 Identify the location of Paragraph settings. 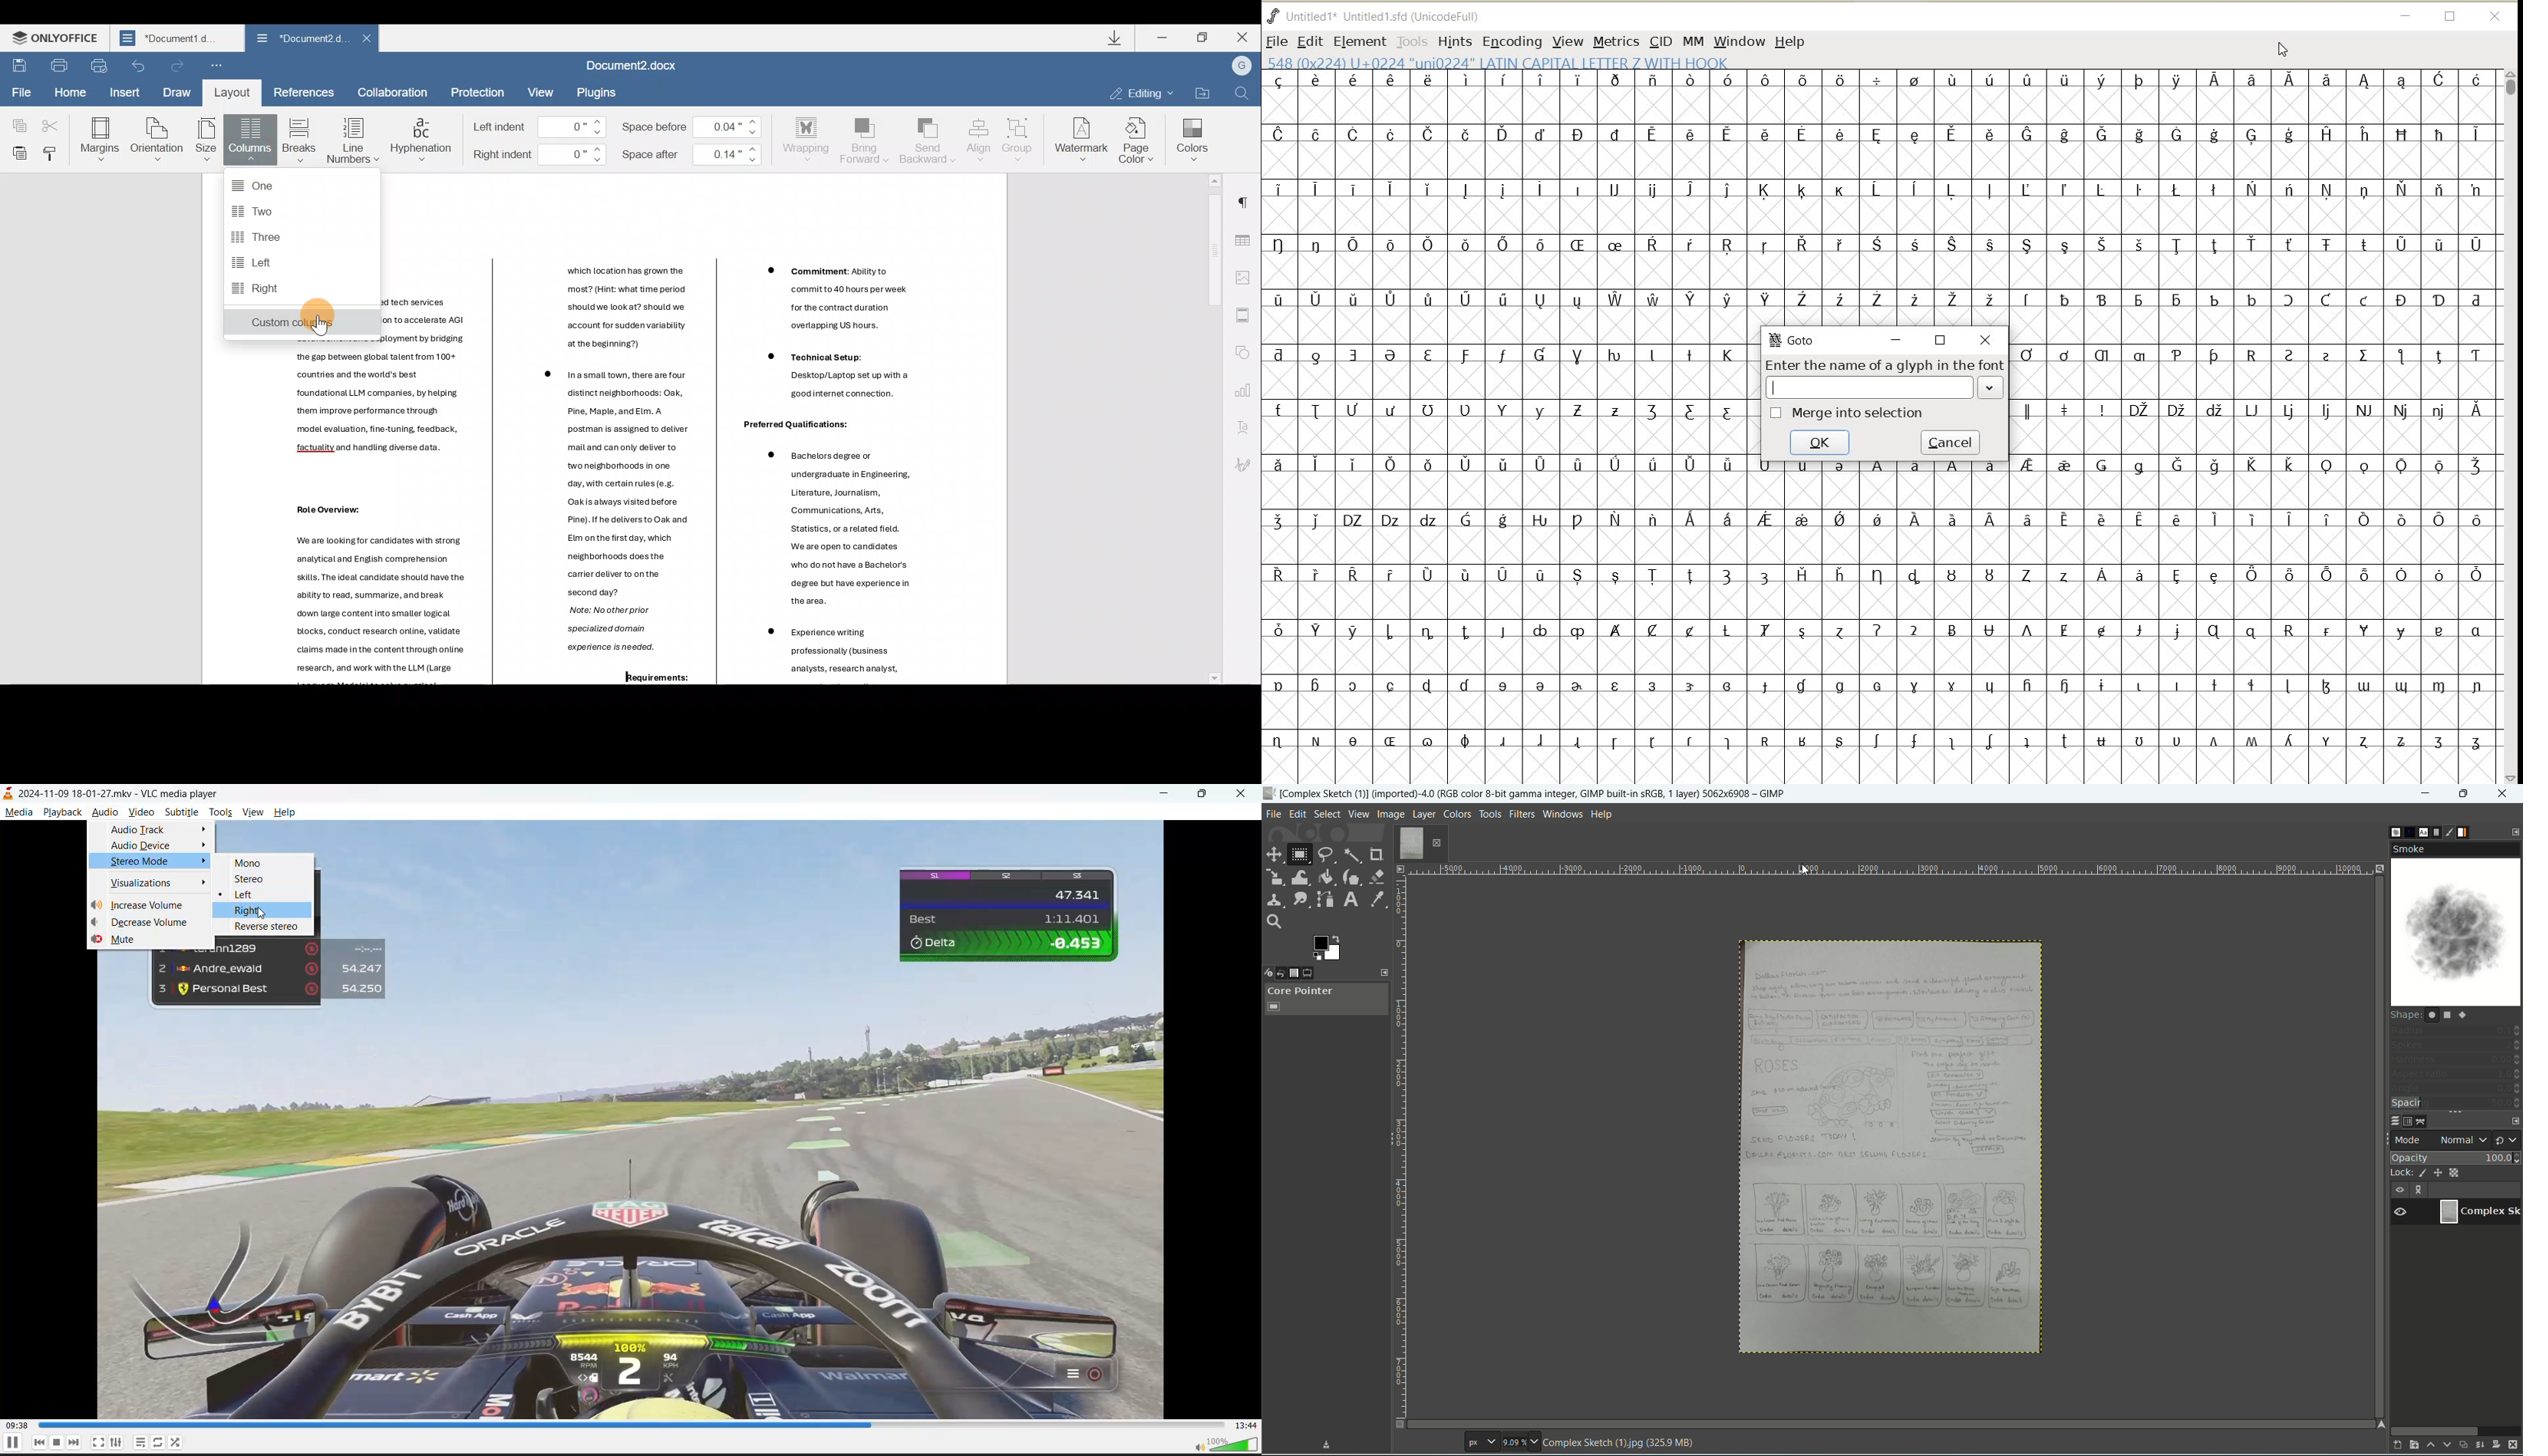
(1248, 198).